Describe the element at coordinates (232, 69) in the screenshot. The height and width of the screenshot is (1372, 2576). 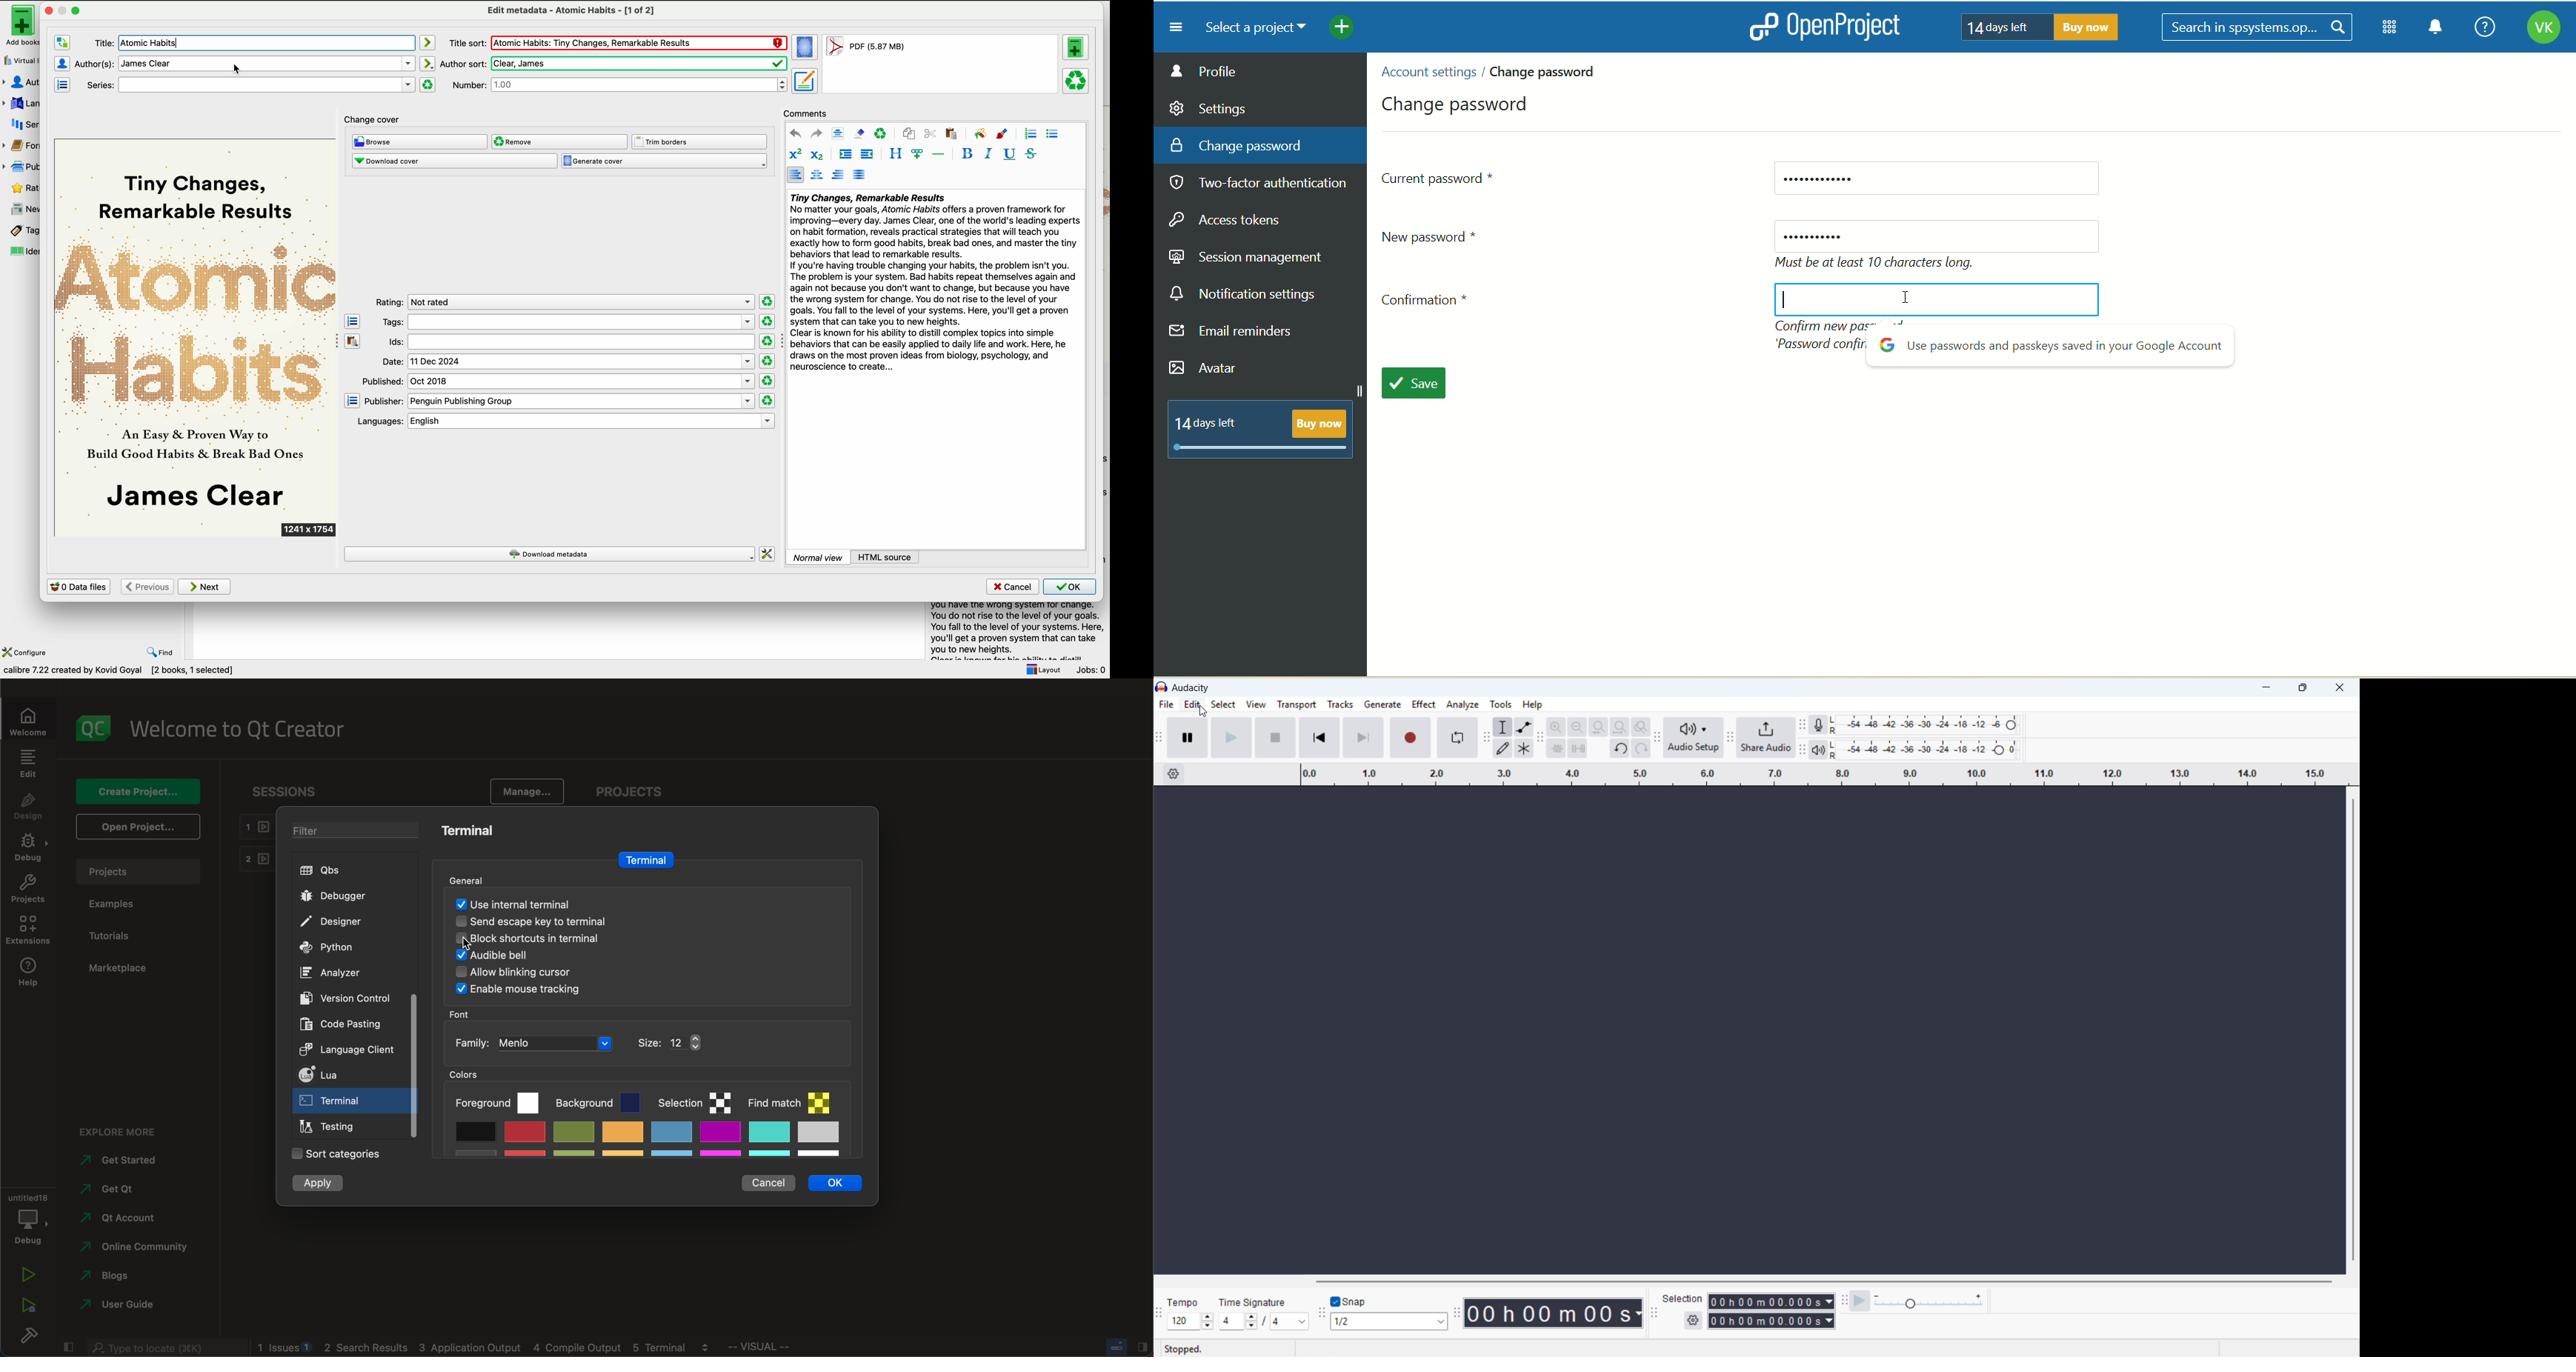
I see `click on author` at that location.